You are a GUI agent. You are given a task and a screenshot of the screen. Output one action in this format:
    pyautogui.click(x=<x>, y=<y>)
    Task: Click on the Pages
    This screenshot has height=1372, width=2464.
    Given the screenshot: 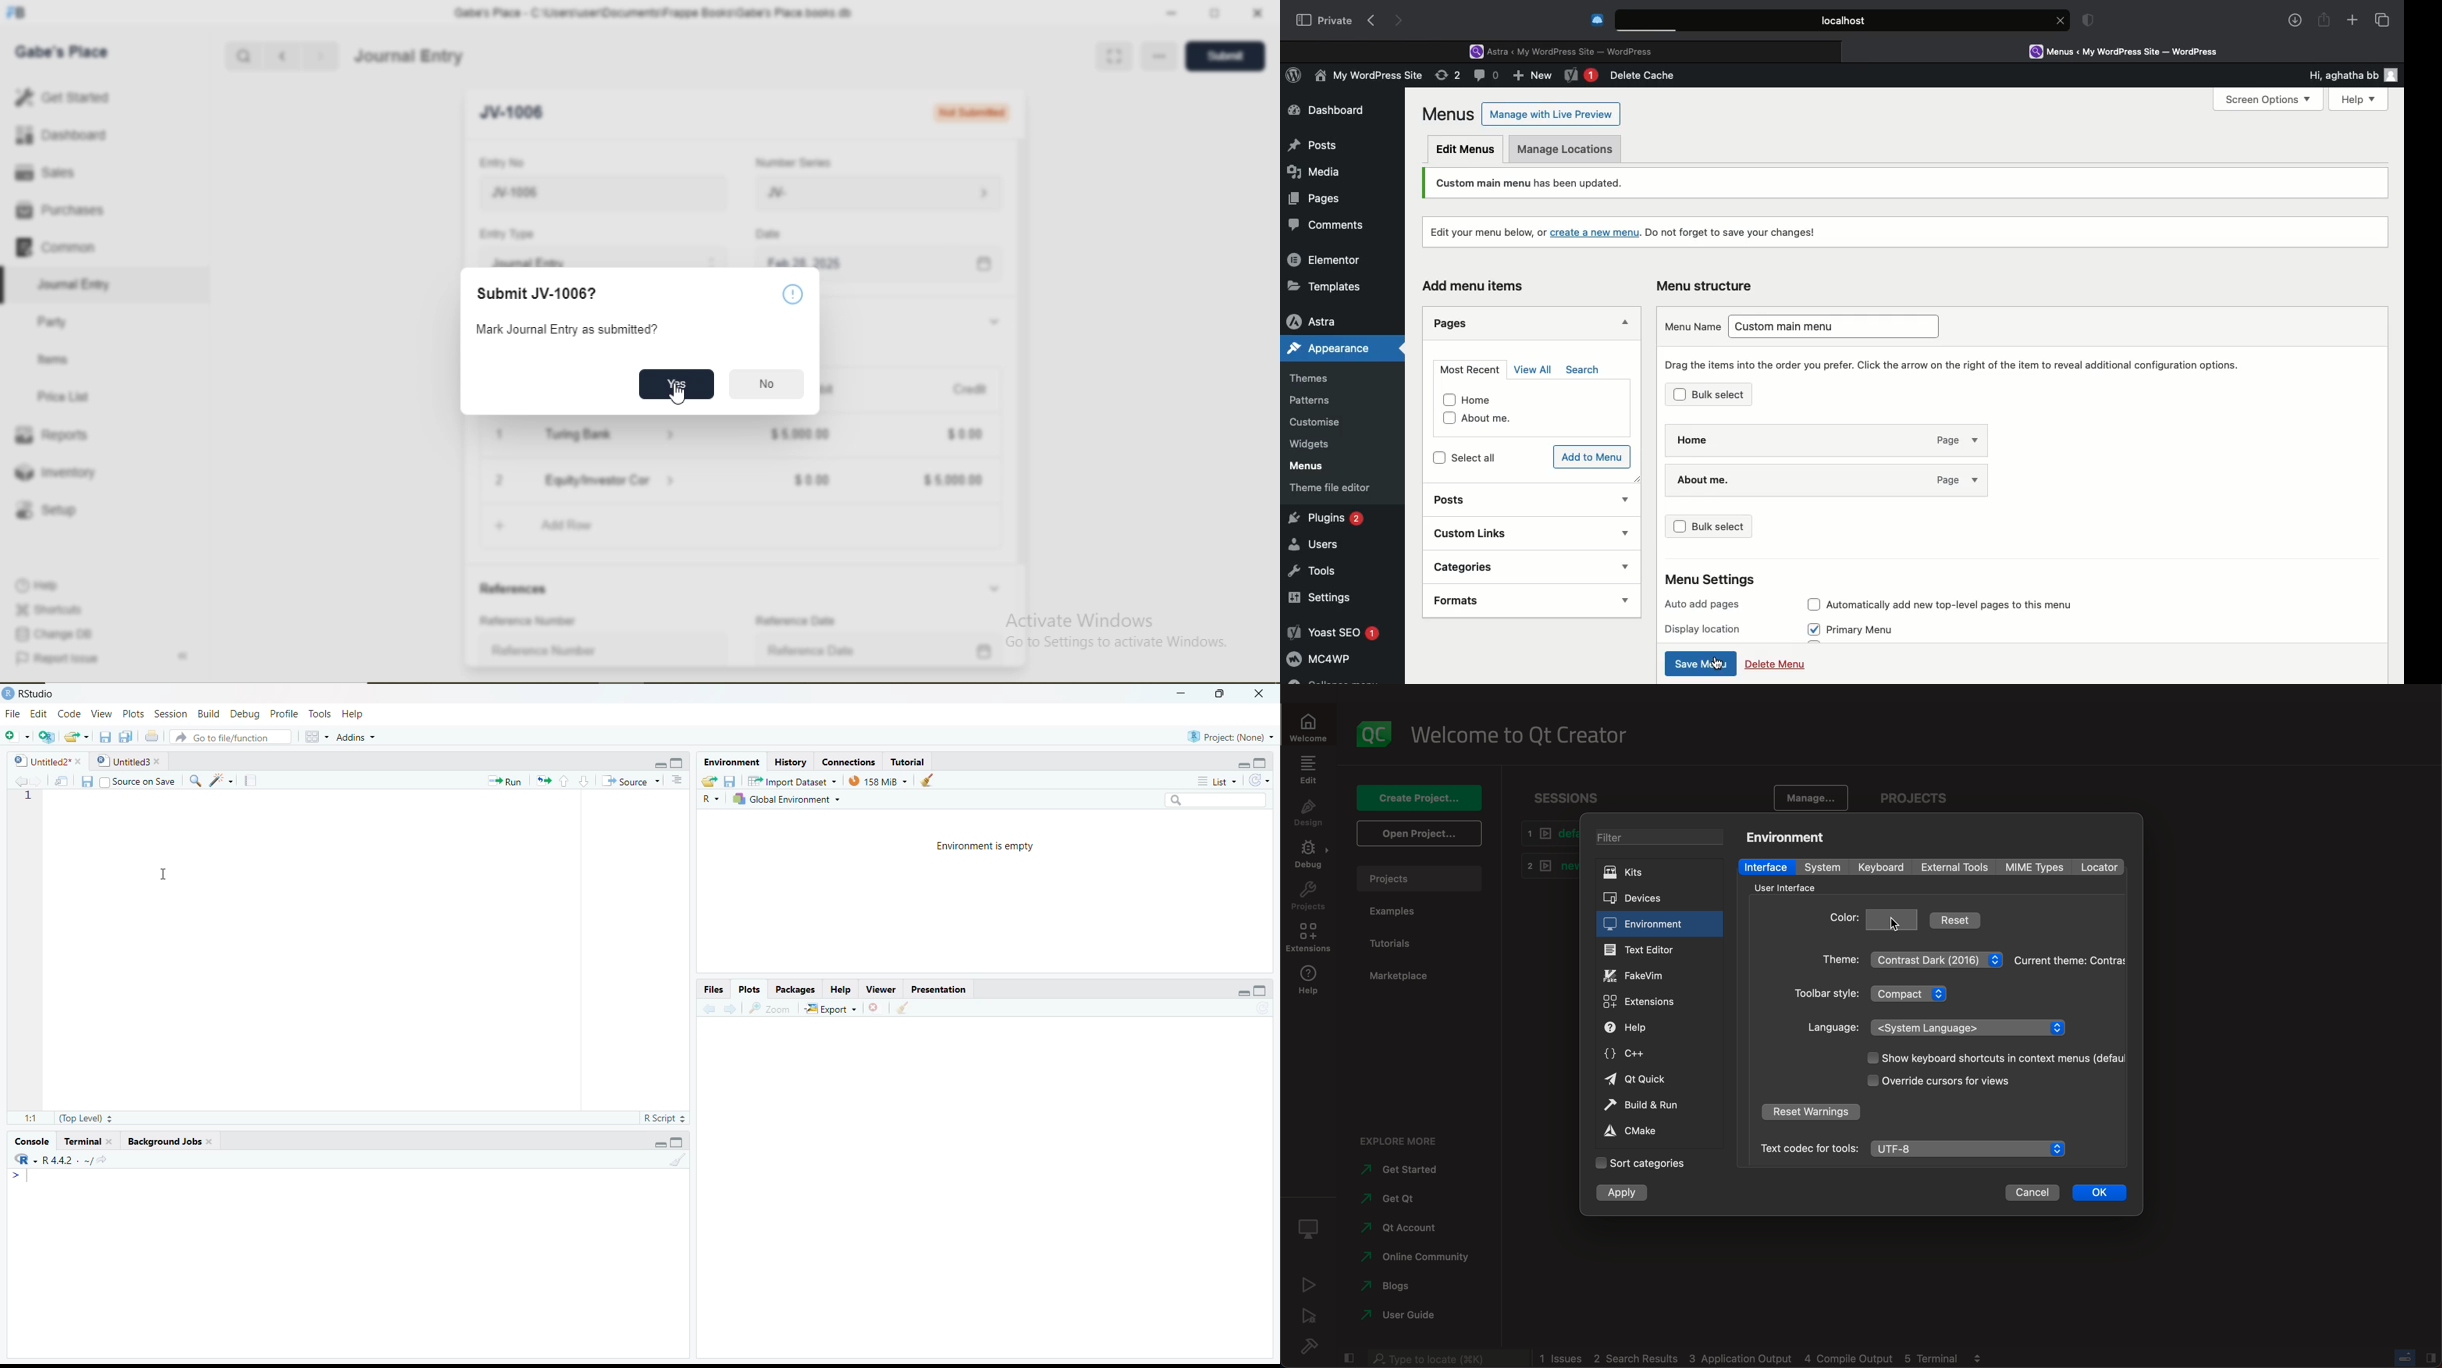 What is the action you would take?
    pyautogui.click(x=1311, y=198)
    